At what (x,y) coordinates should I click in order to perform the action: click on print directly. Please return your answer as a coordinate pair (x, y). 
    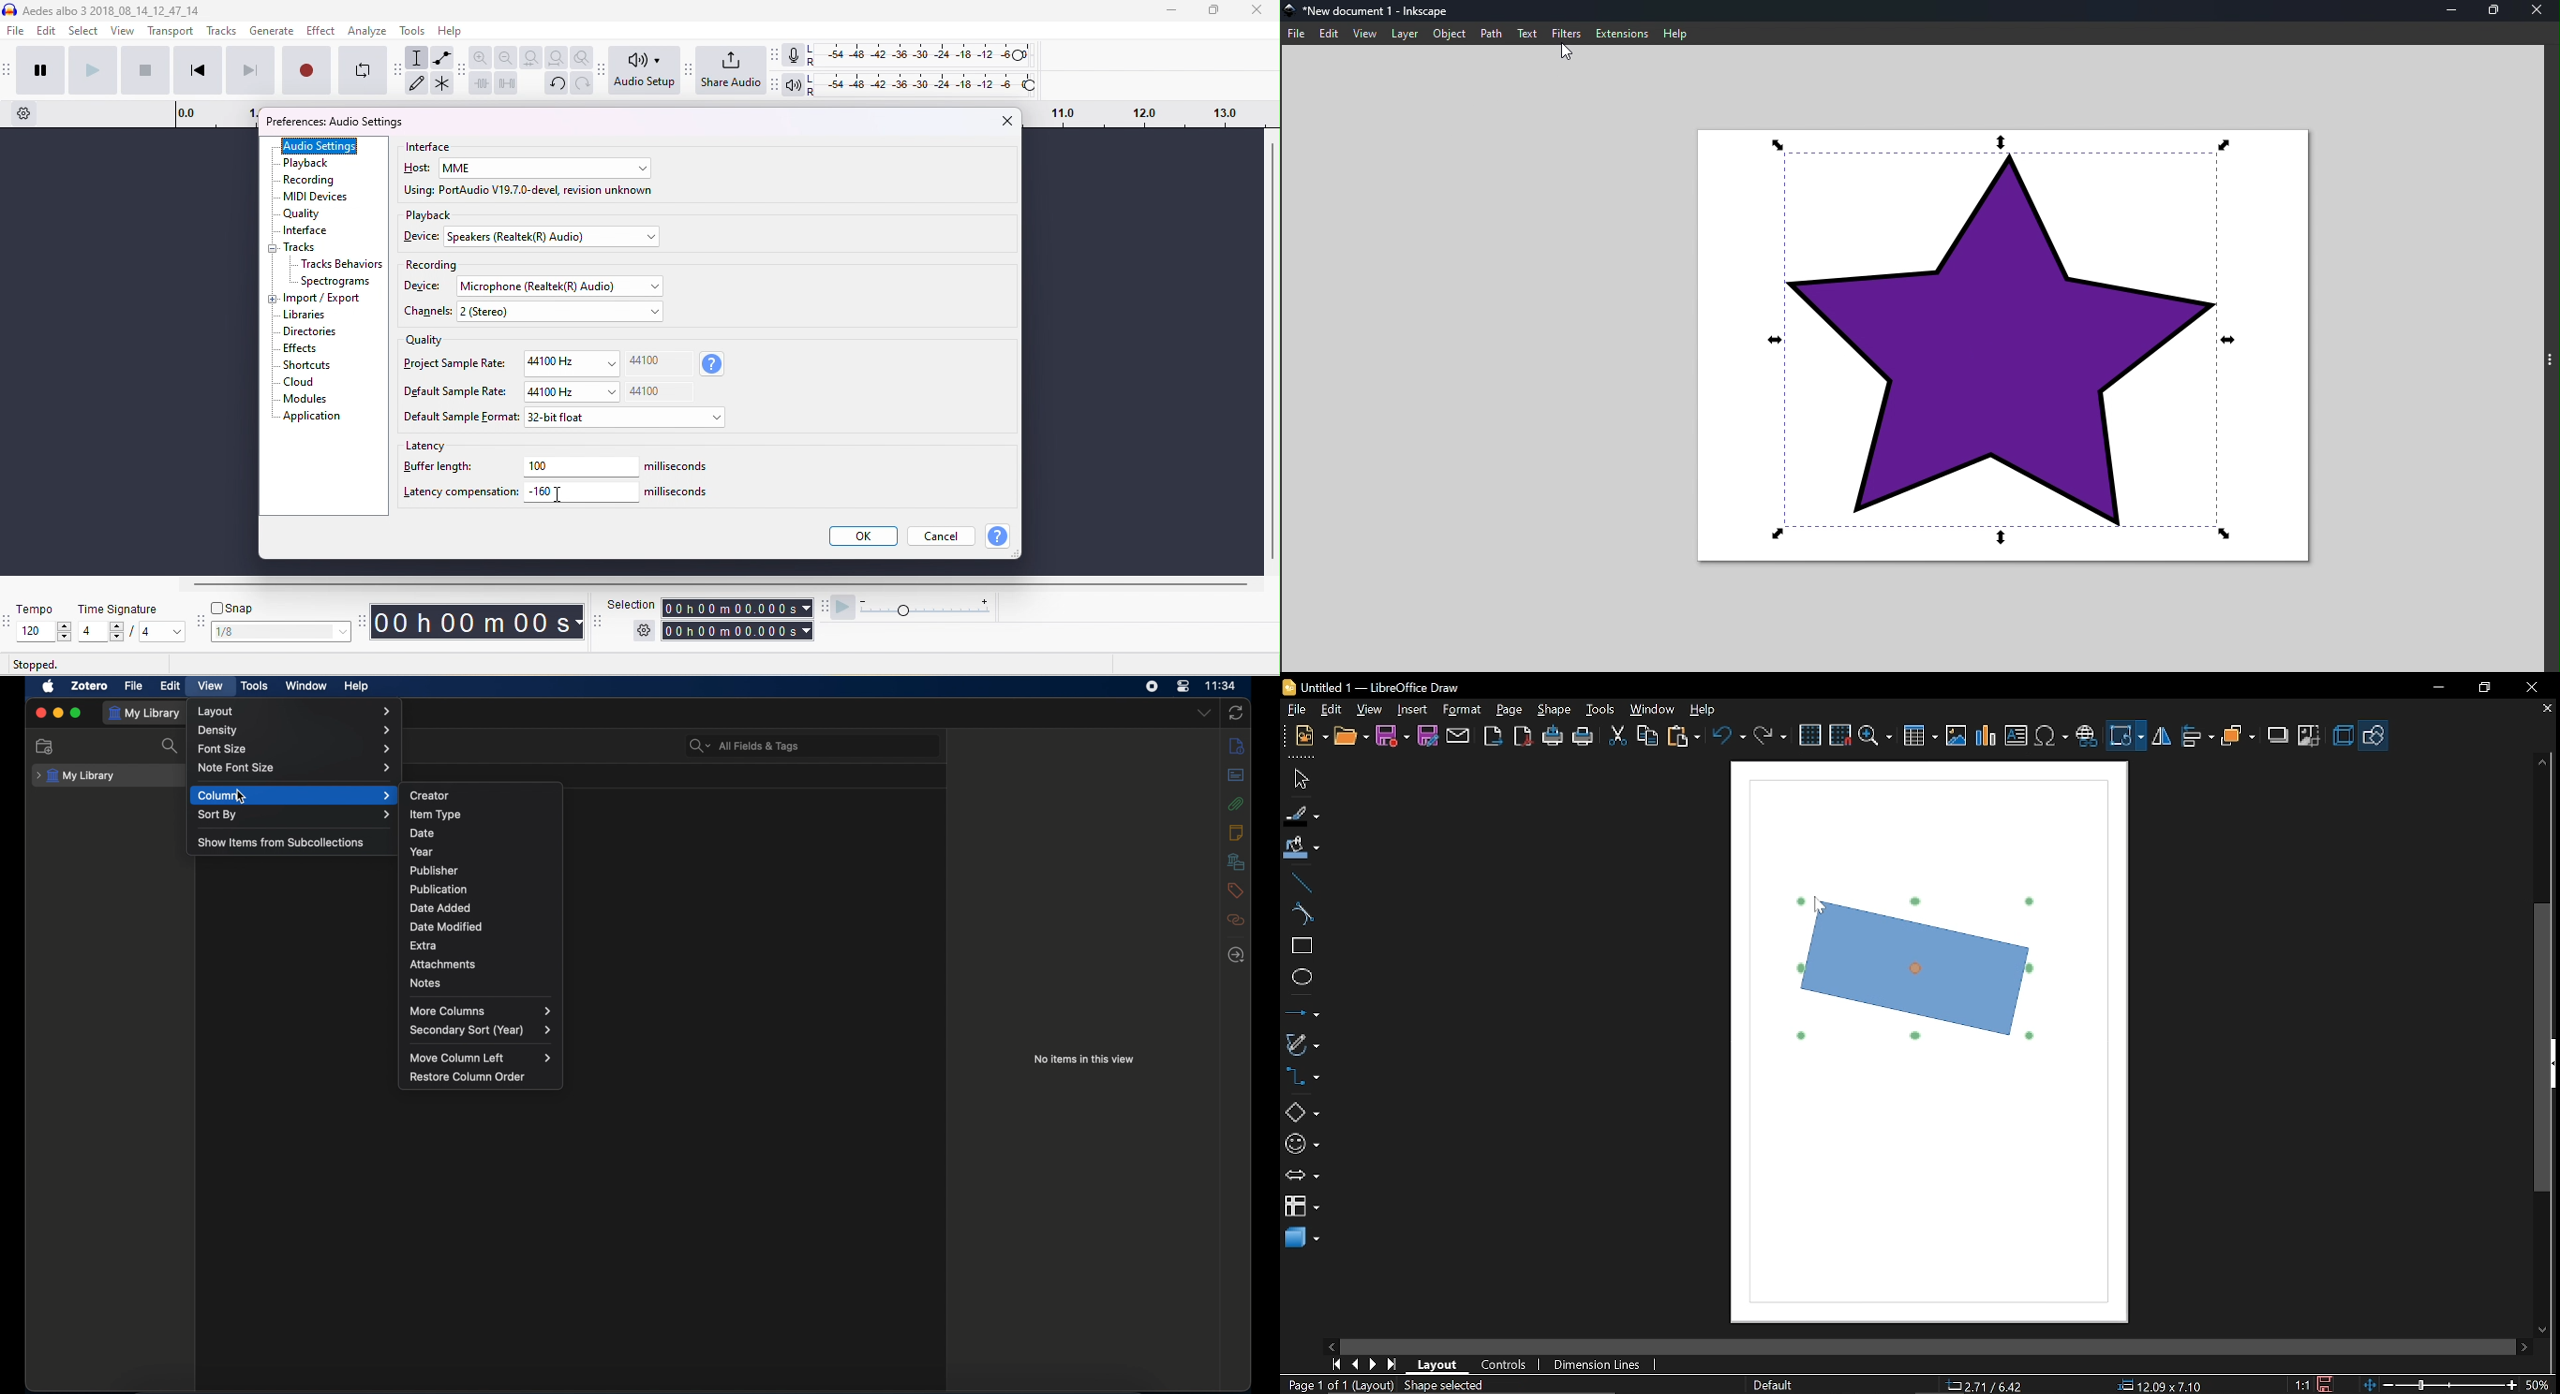
    Looking at the image, I should click on (1552, 738).